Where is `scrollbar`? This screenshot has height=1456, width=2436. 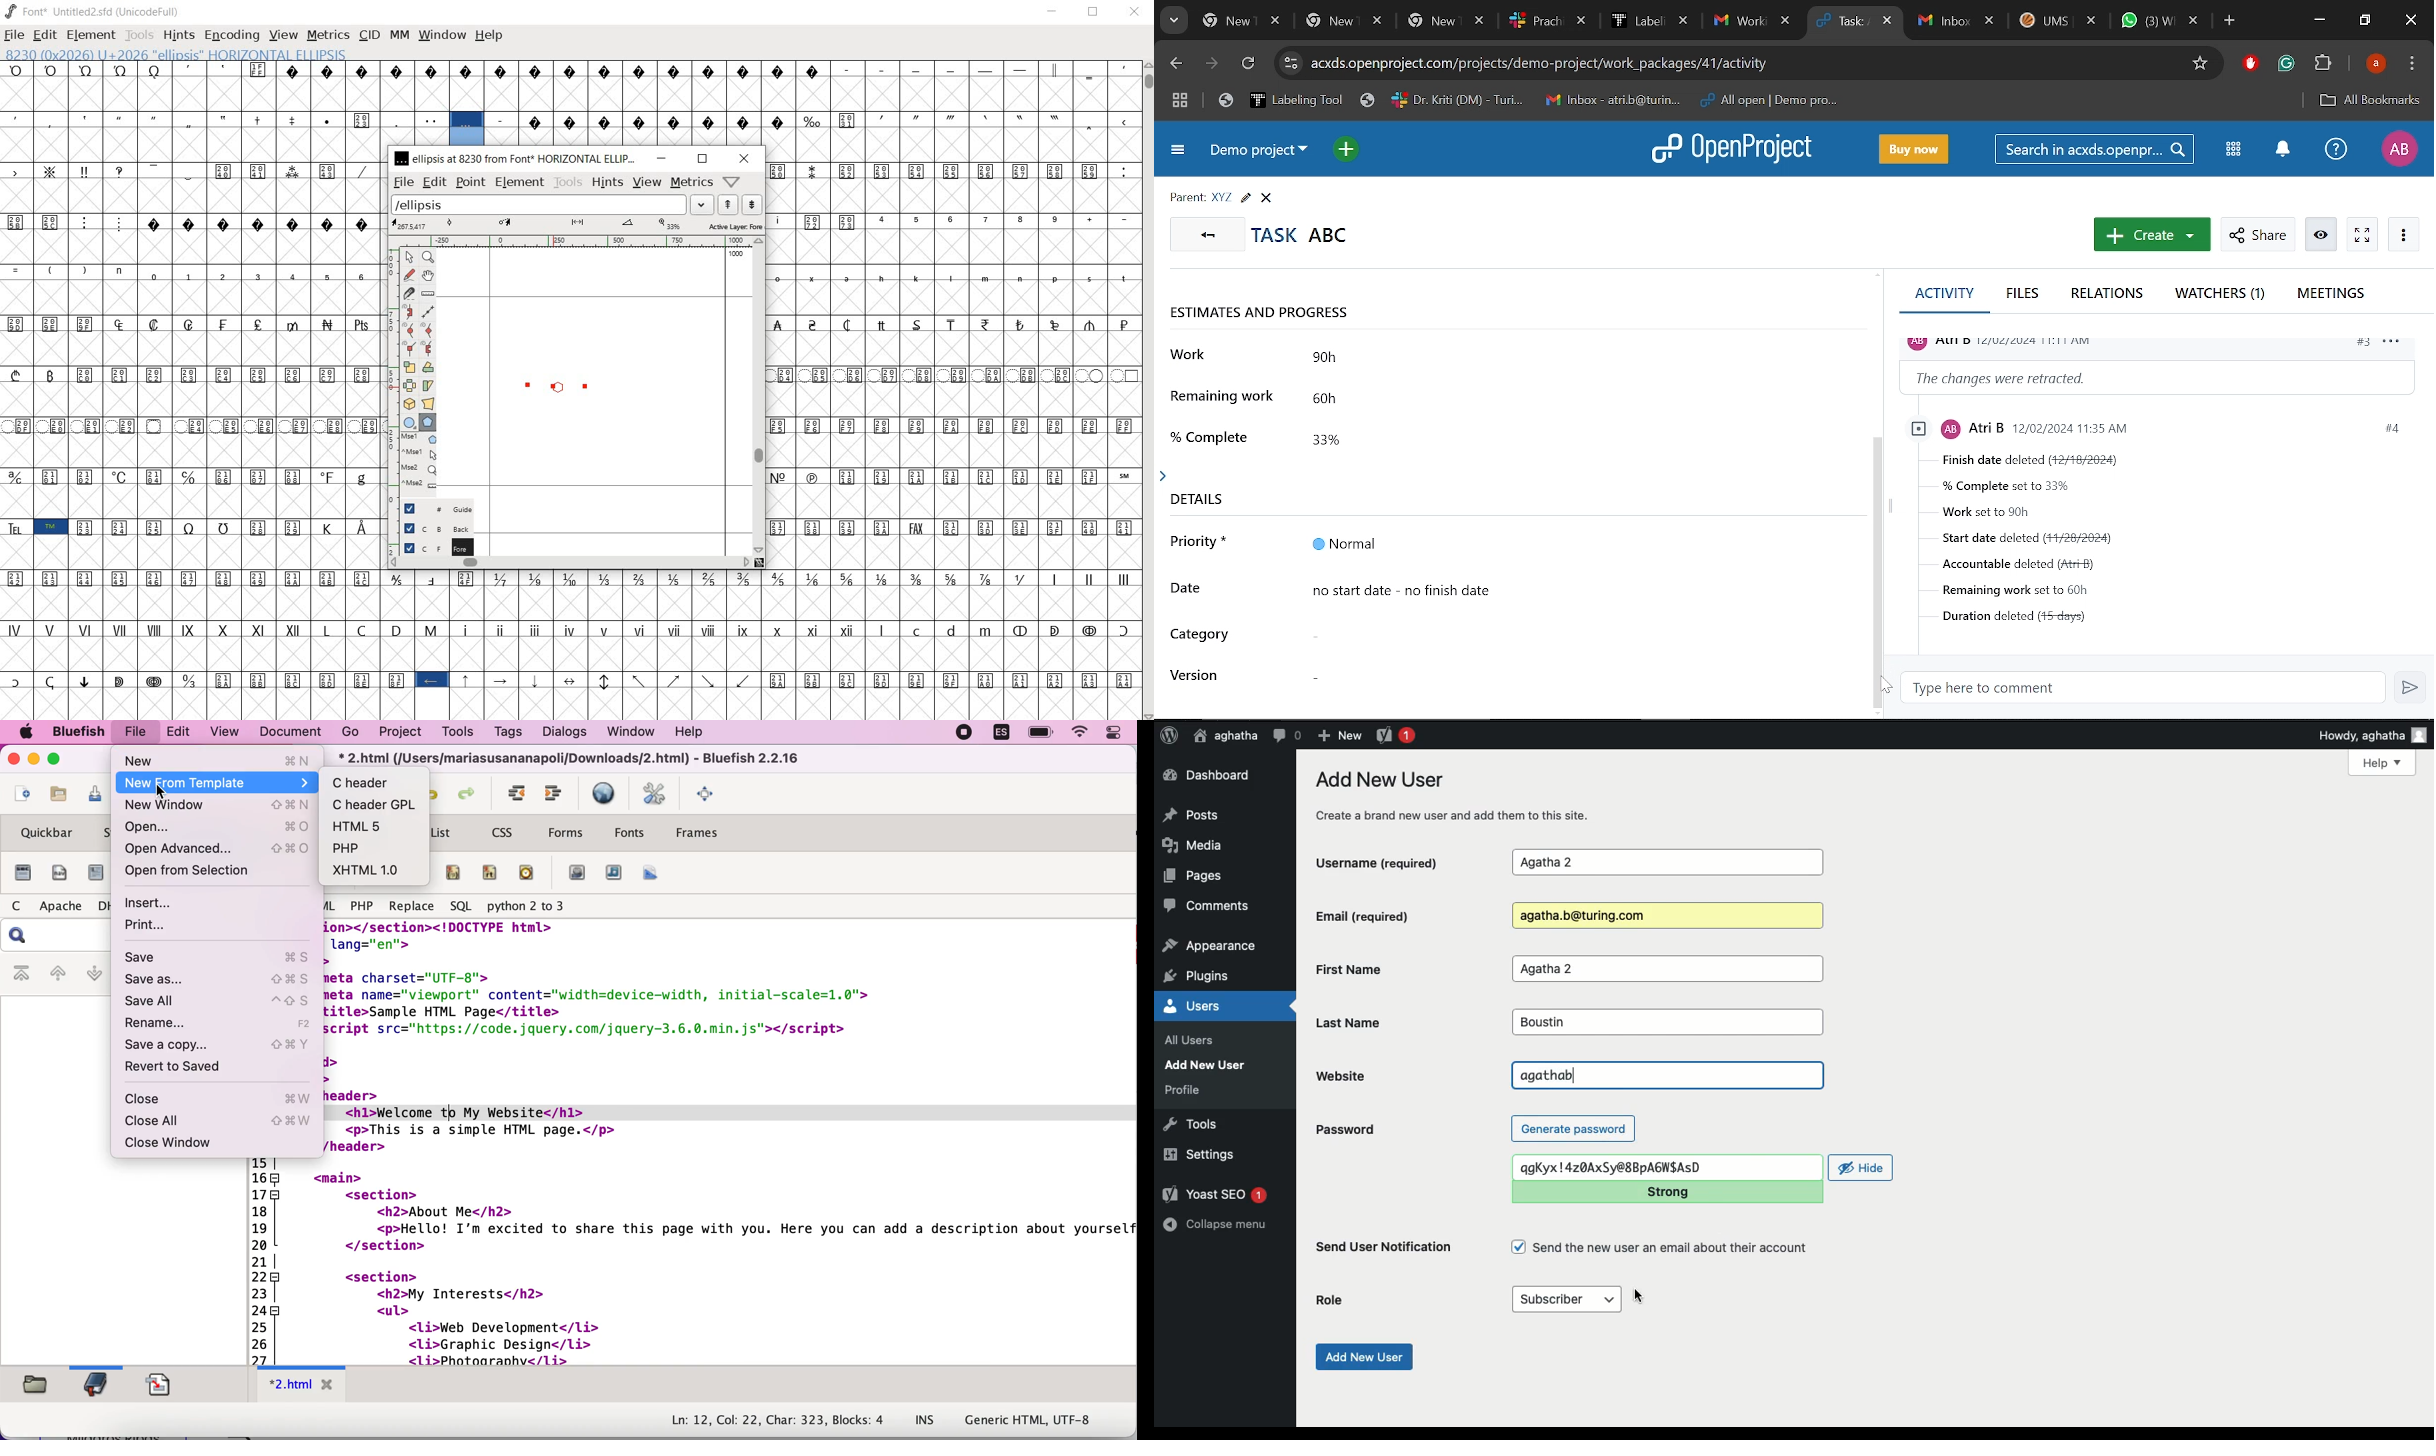
scrollbar is located at coordinates (1880, 569).